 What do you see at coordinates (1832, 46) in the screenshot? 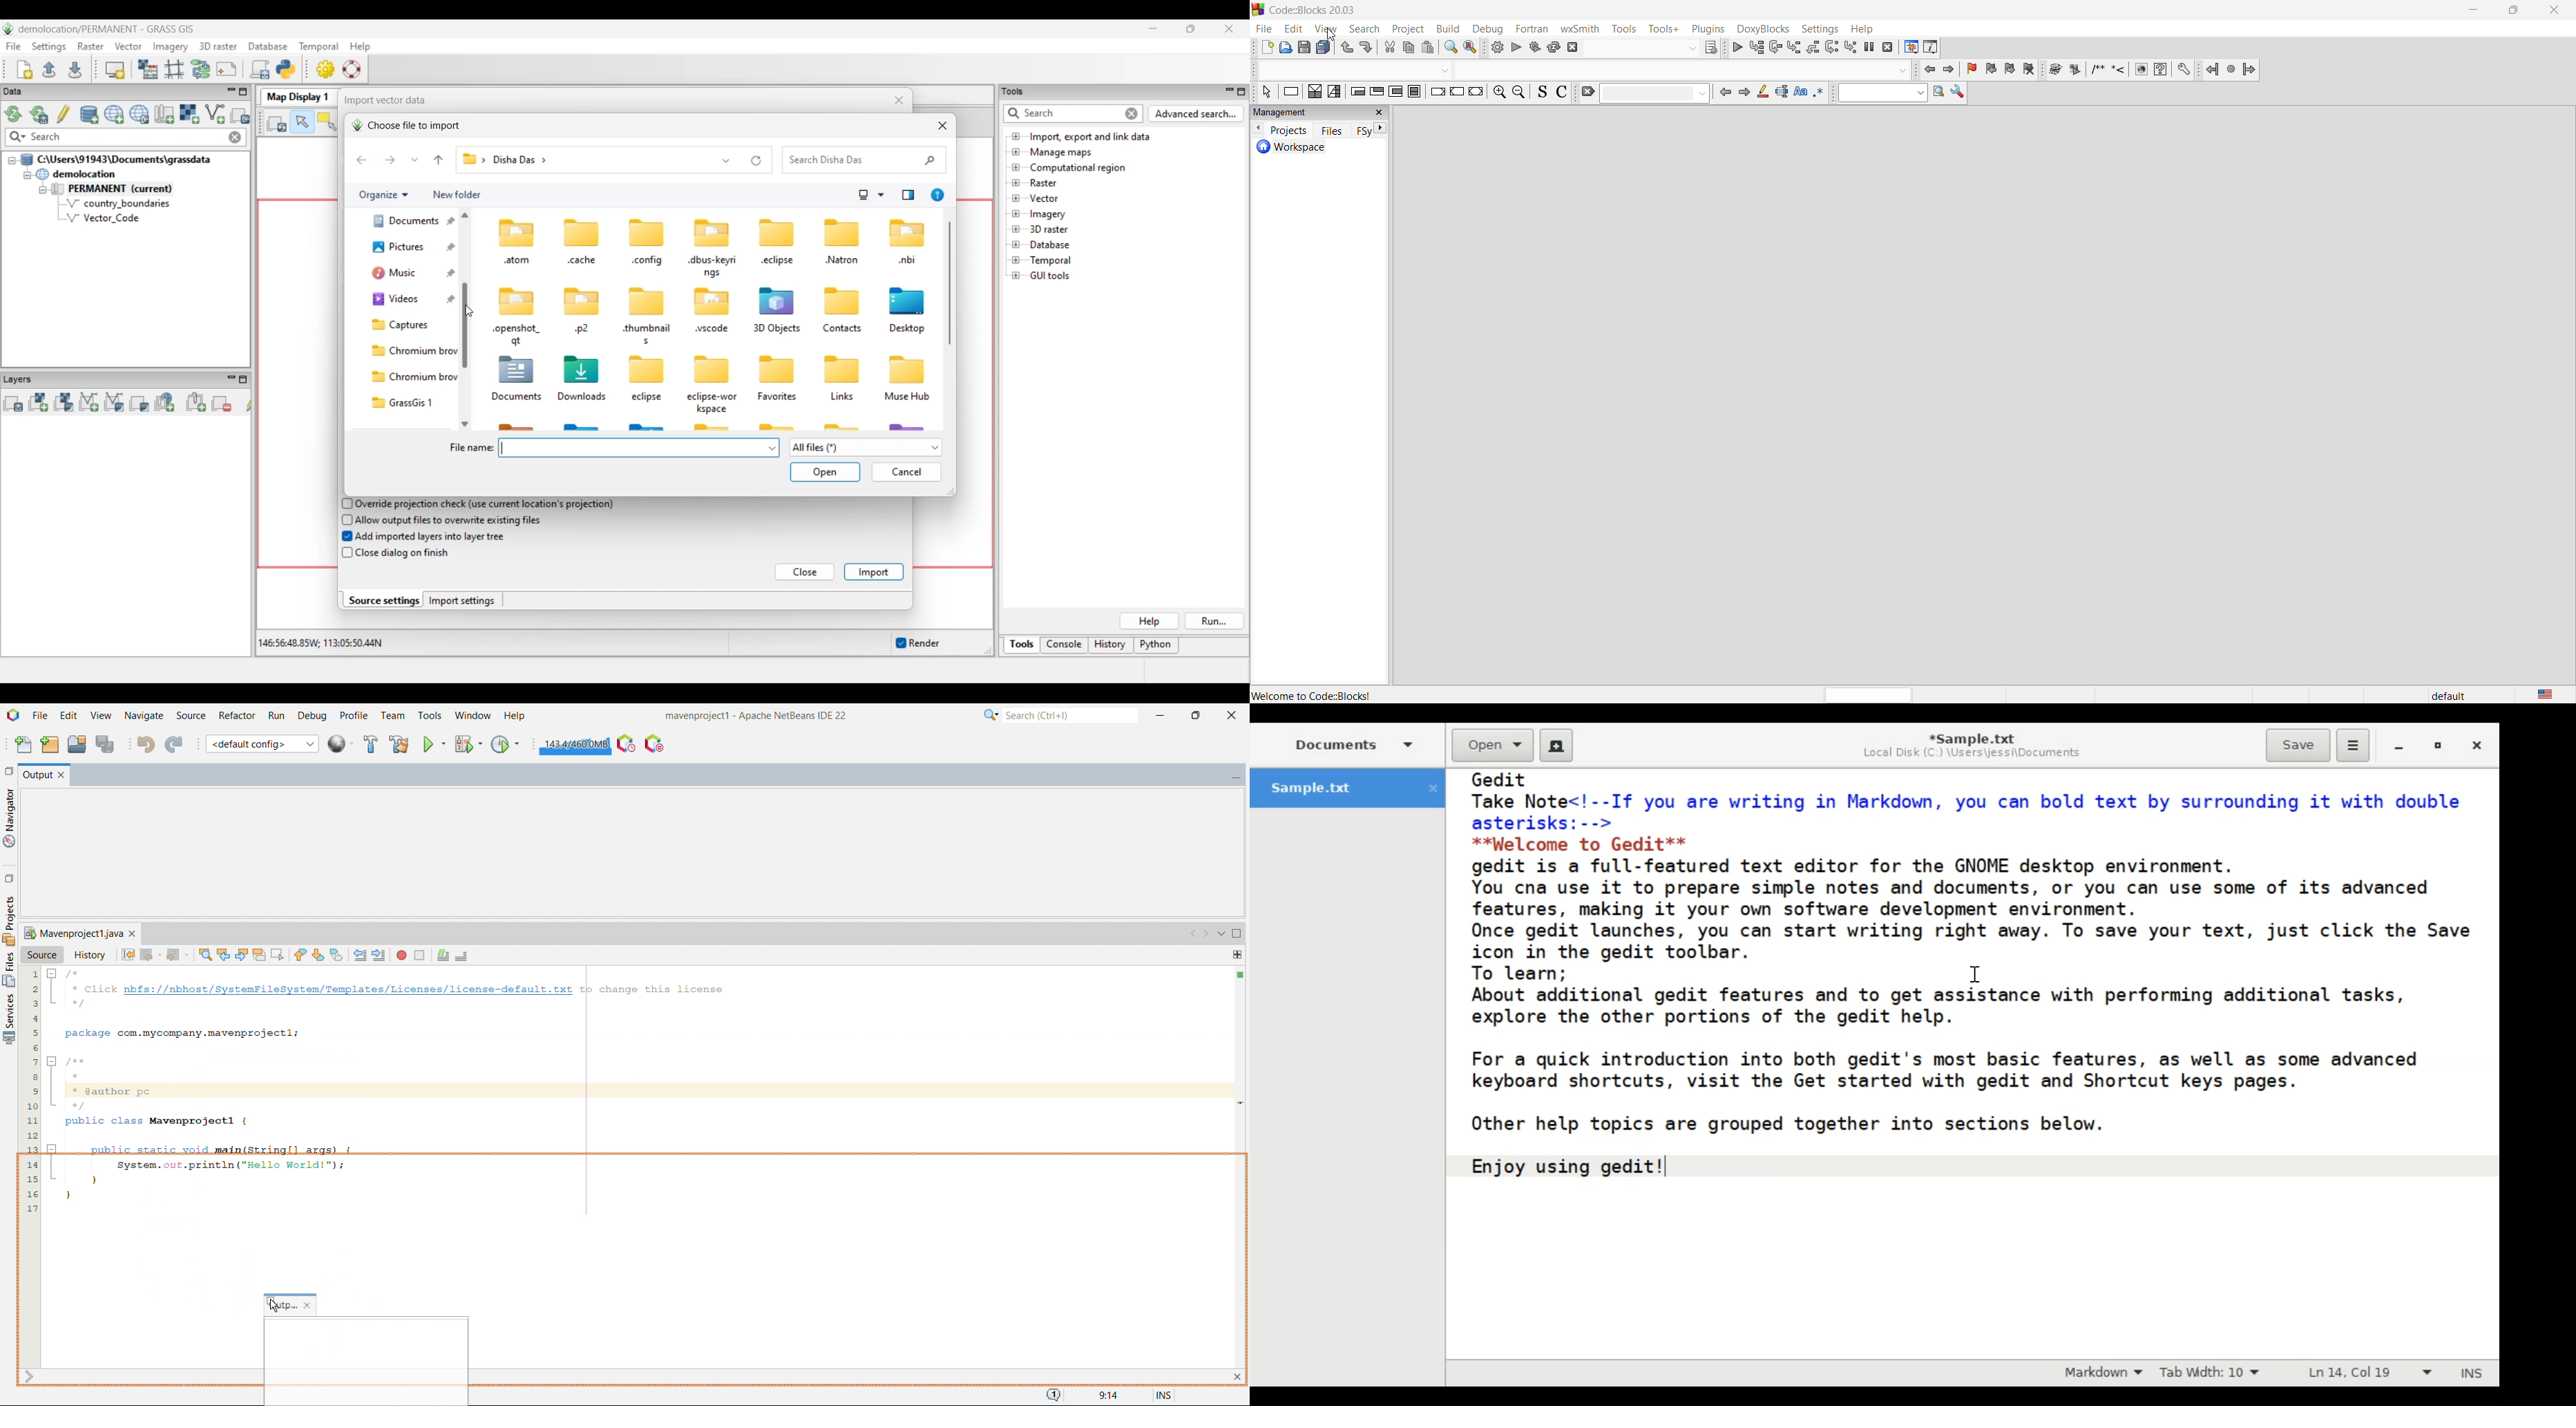
I see `next instruction` at bounding box center [1832, 46].